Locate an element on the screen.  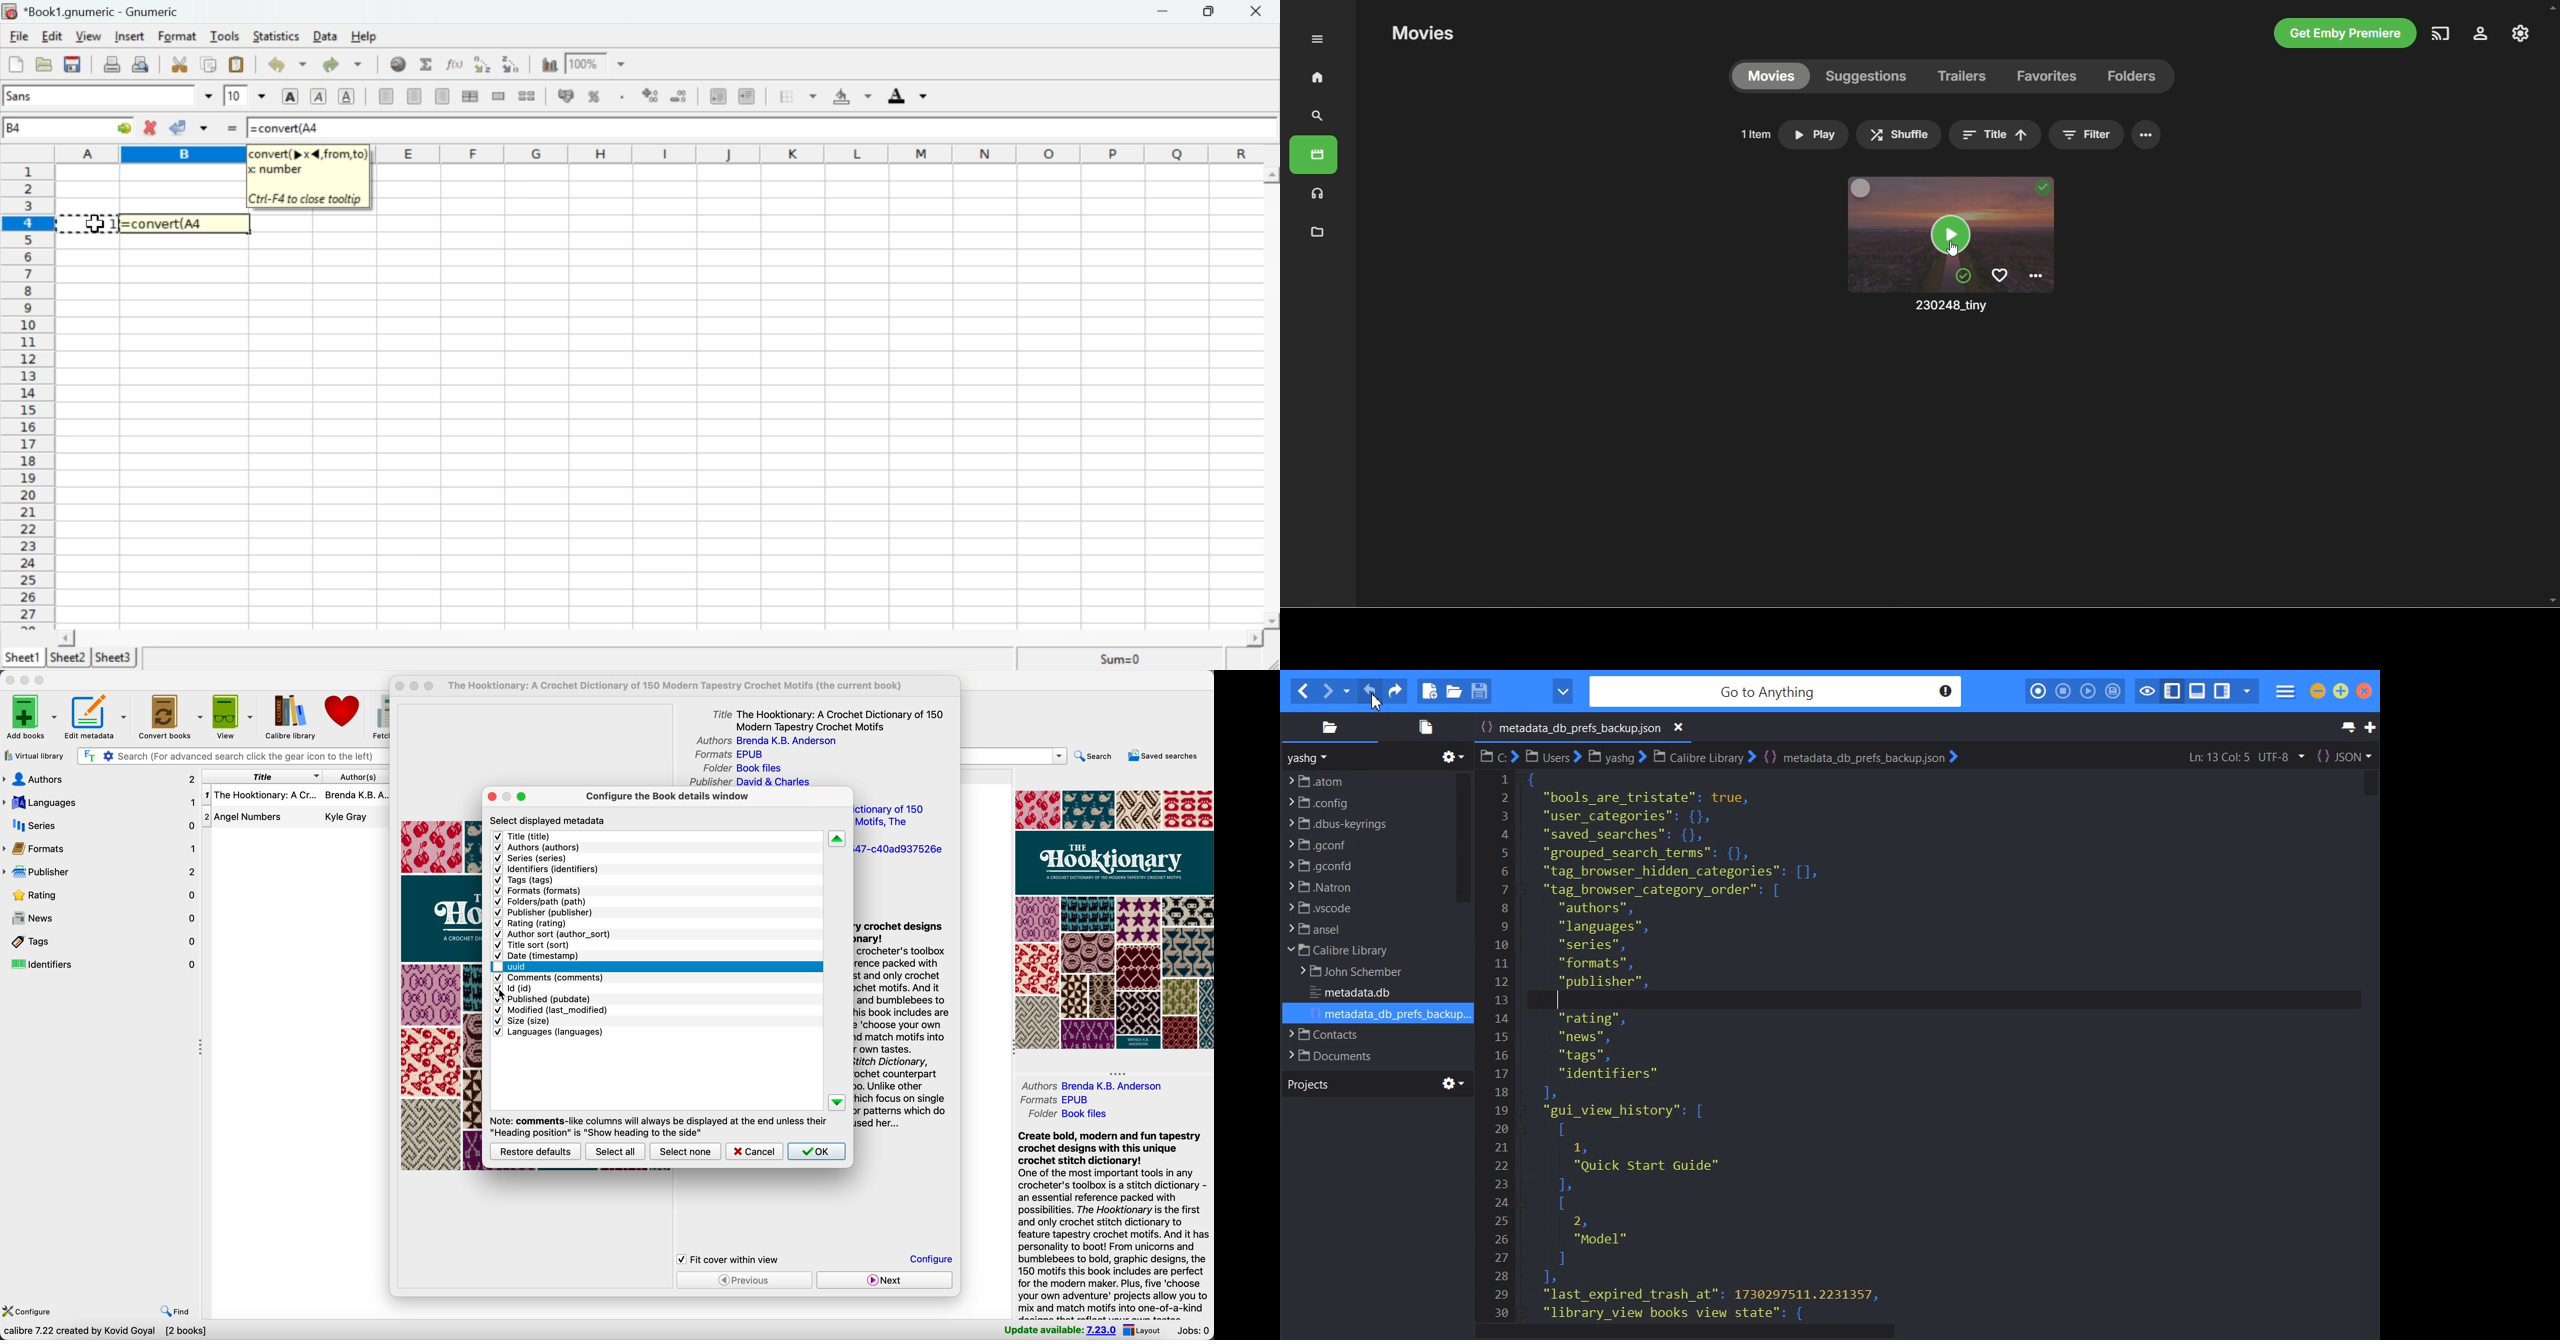
cancel is located at coordinates (754, 1151).